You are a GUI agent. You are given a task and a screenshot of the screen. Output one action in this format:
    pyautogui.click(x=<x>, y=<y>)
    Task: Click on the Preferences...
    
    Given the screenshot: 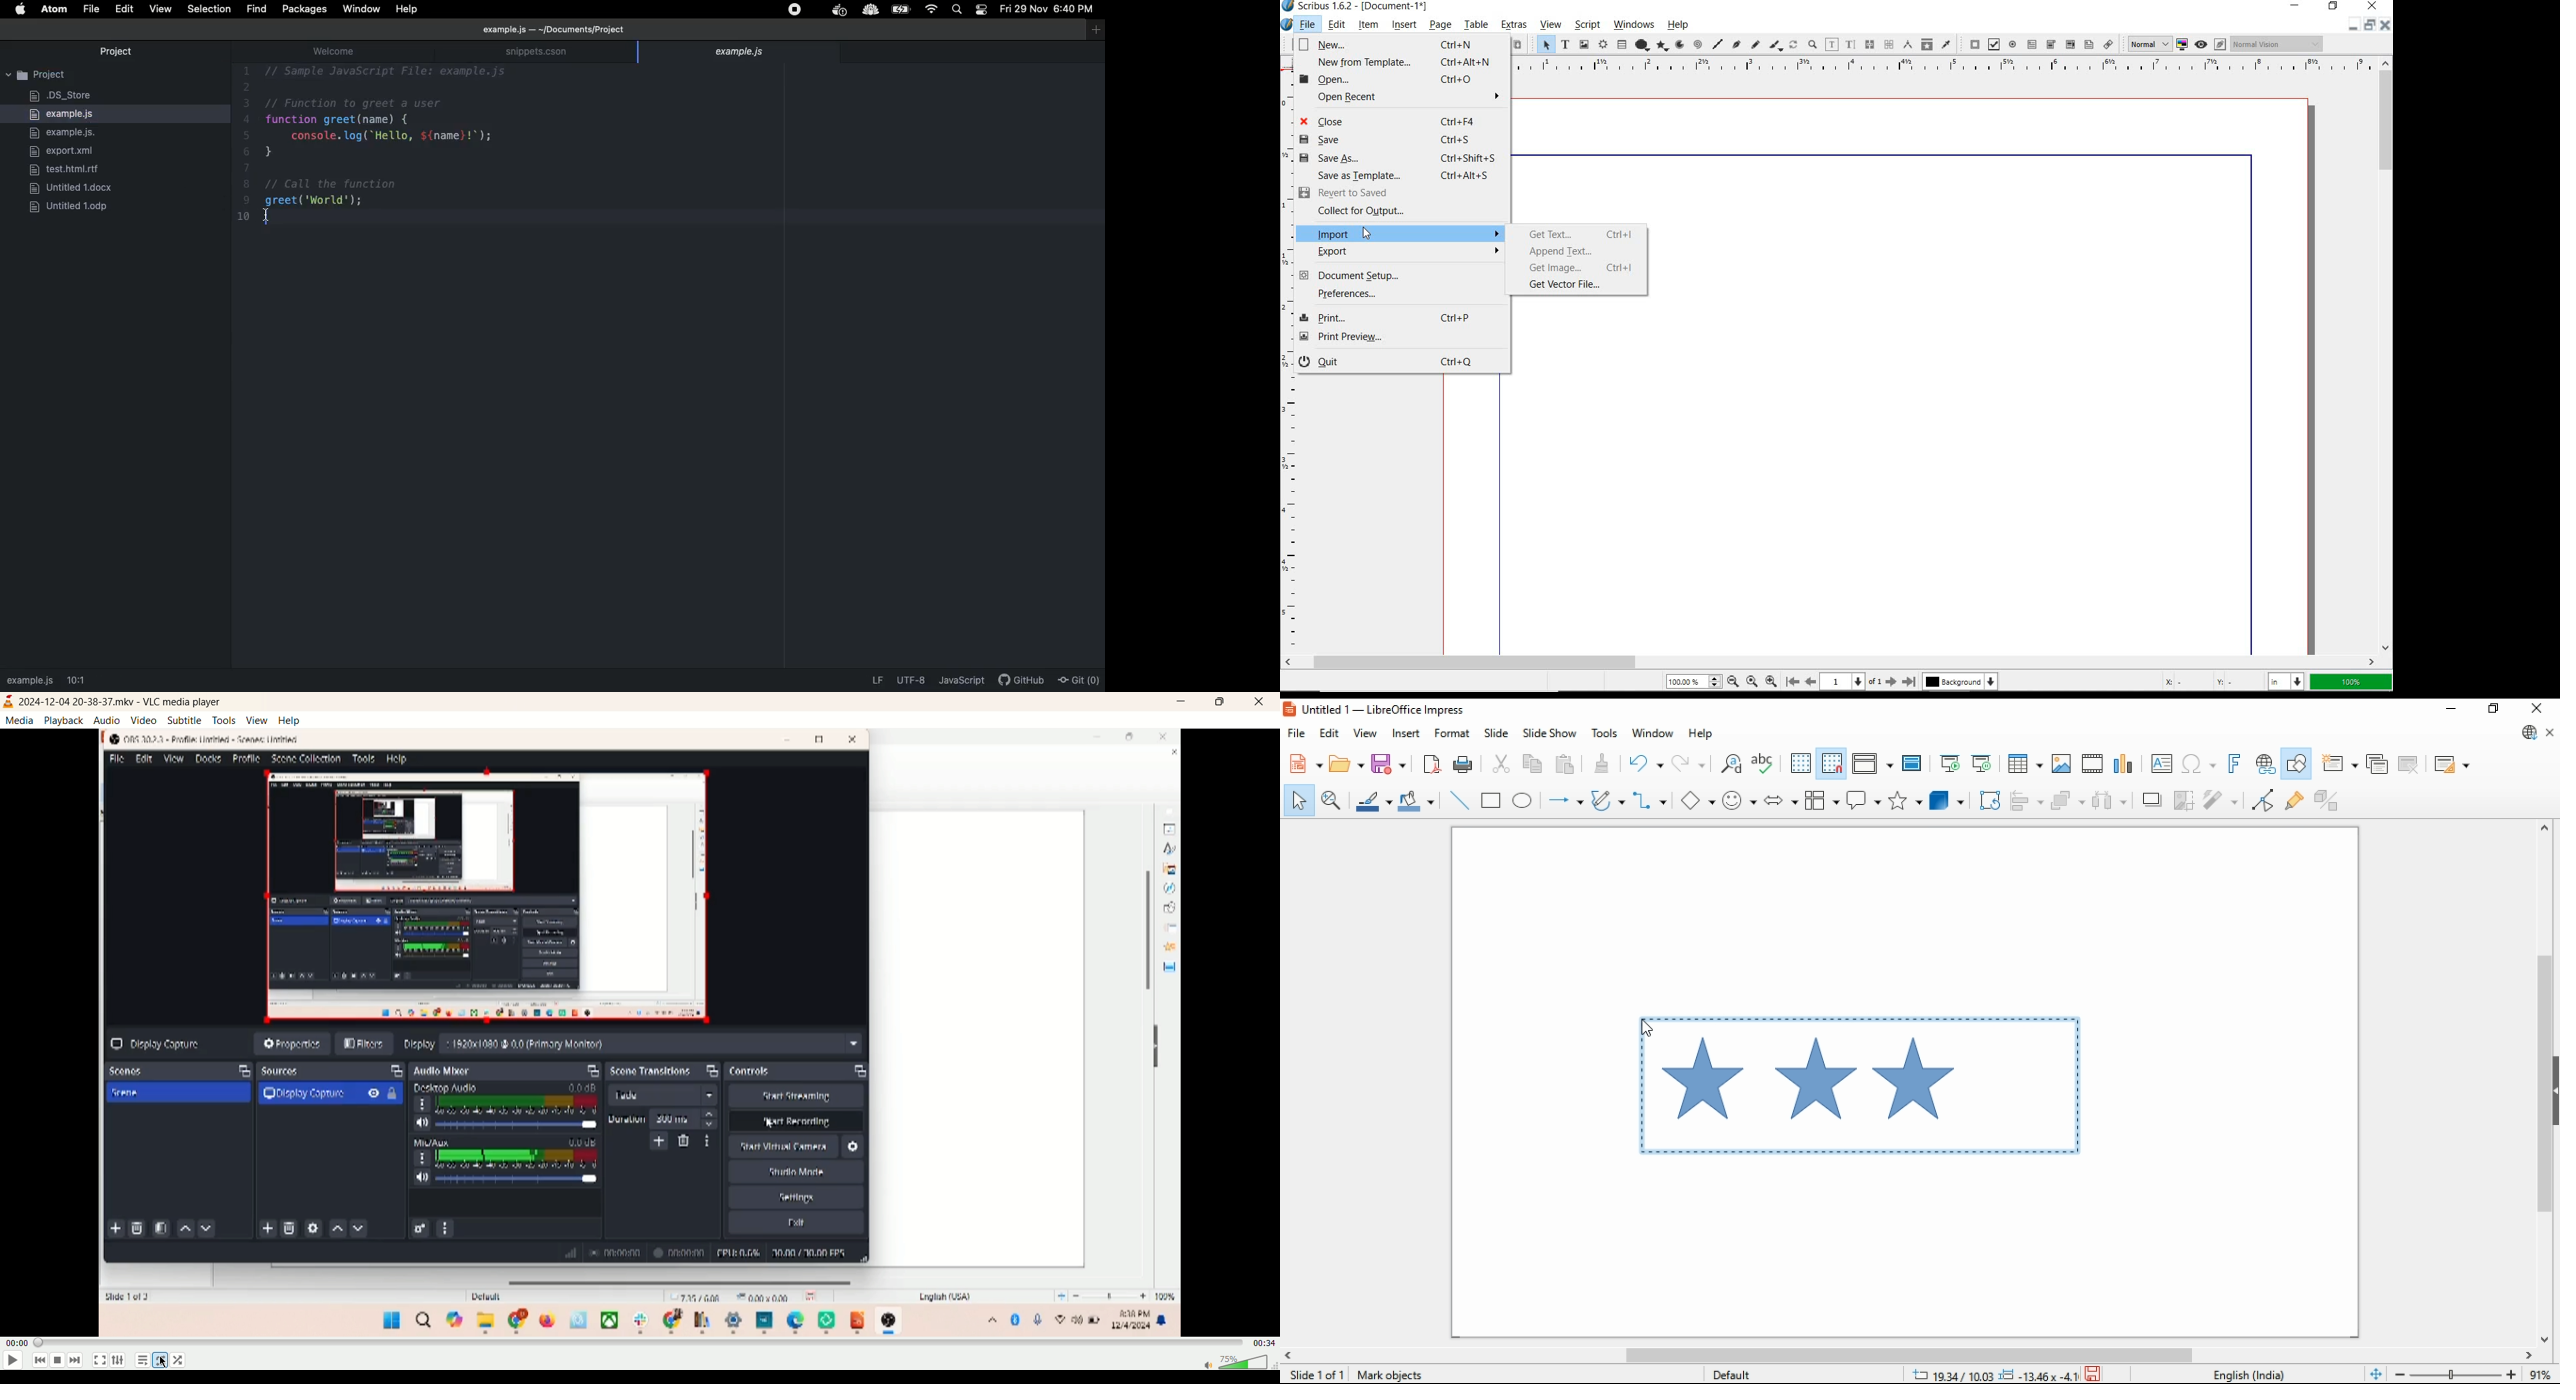 What is the action you would take?
    pyautogui.click(x=1401, y=294)
    